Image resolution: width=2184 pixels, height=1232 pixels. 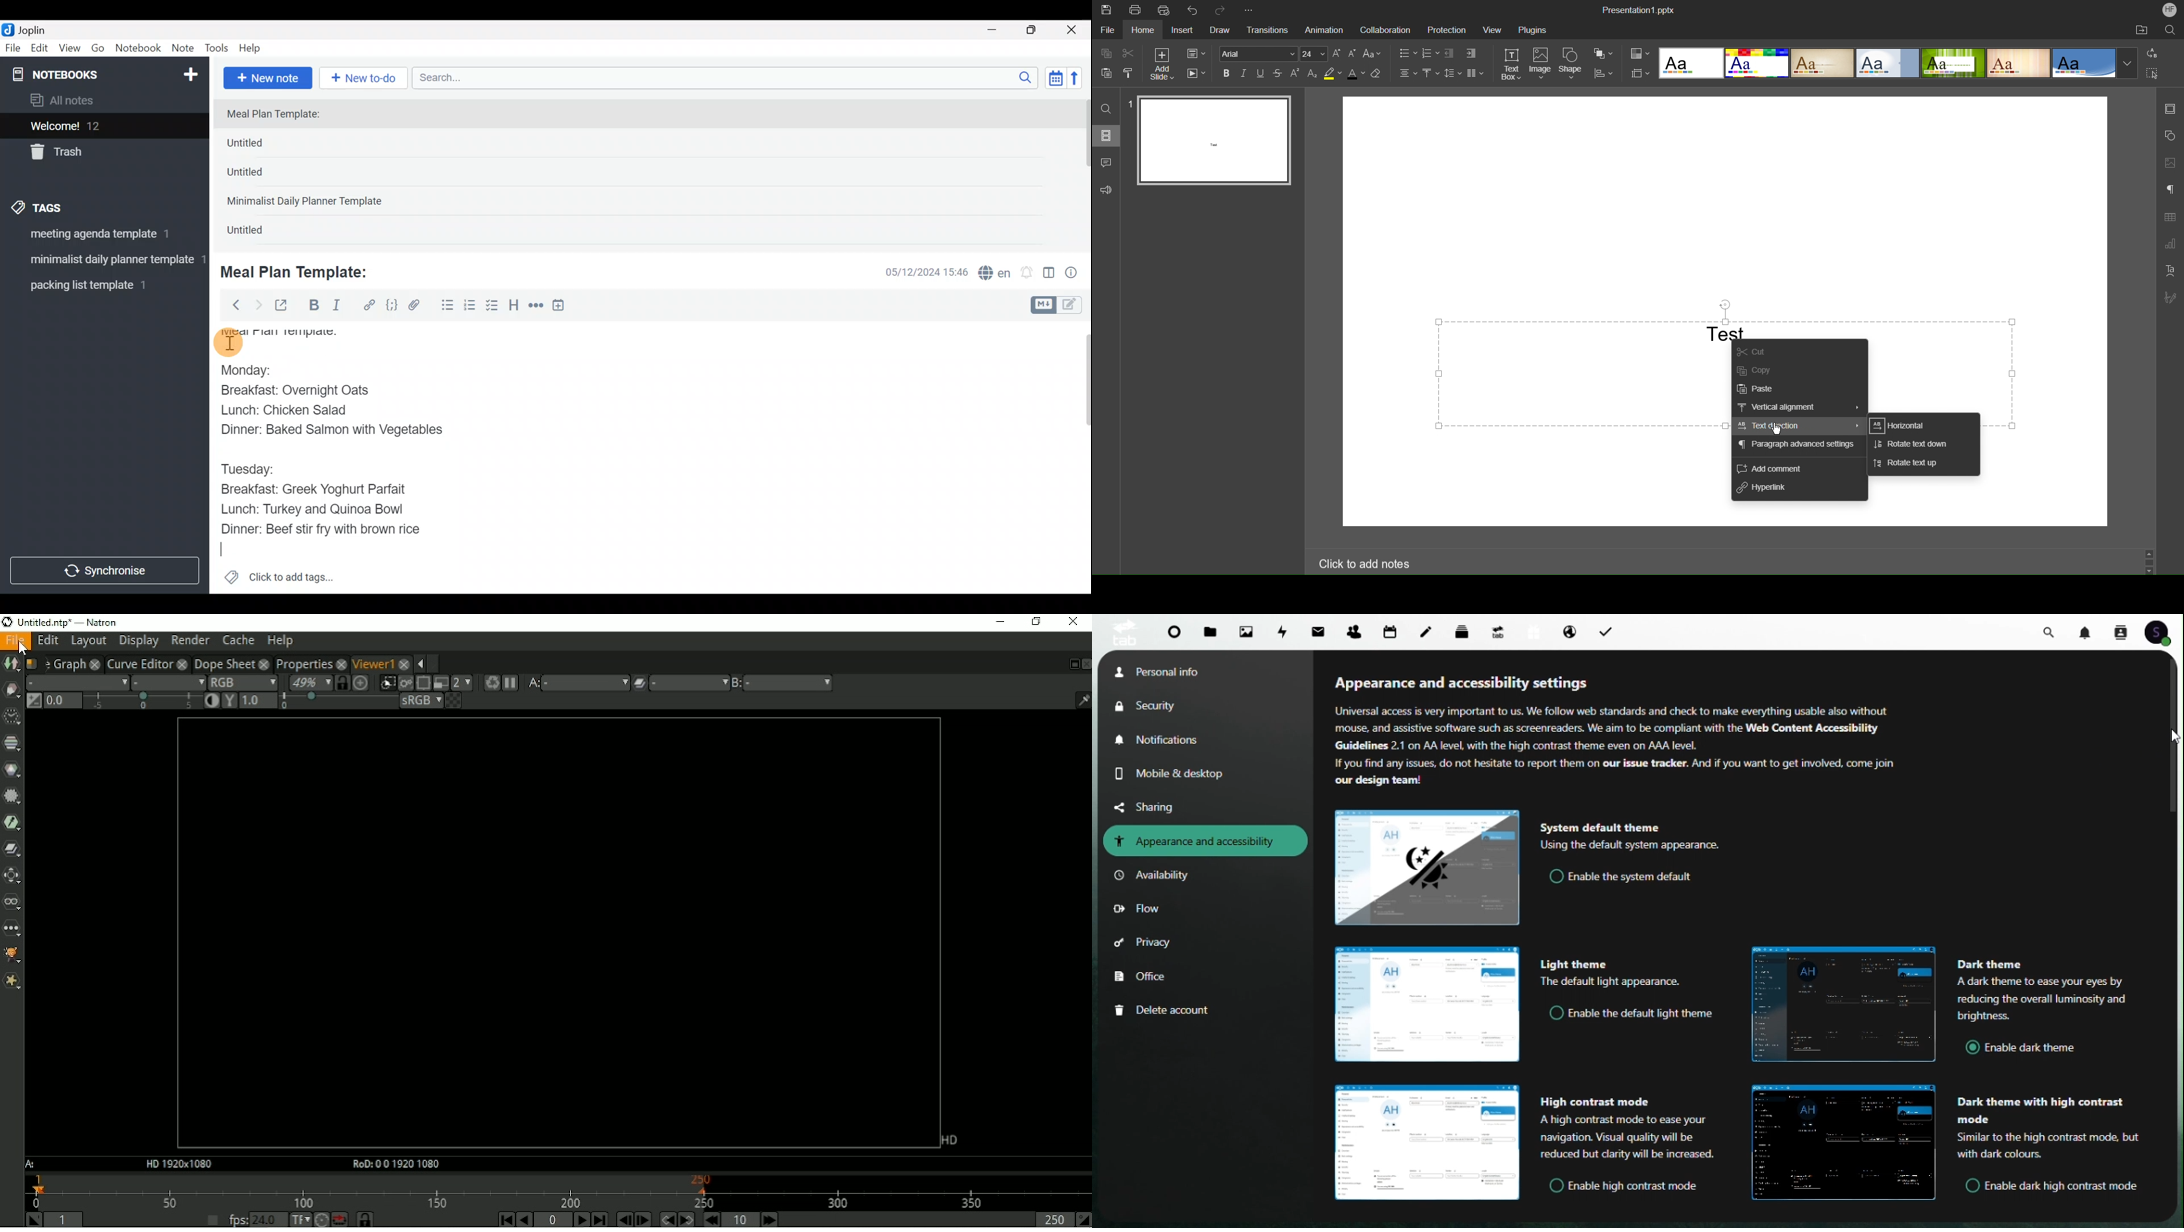 I want to click on Out issue tracker, so click(x=1645, y=763).